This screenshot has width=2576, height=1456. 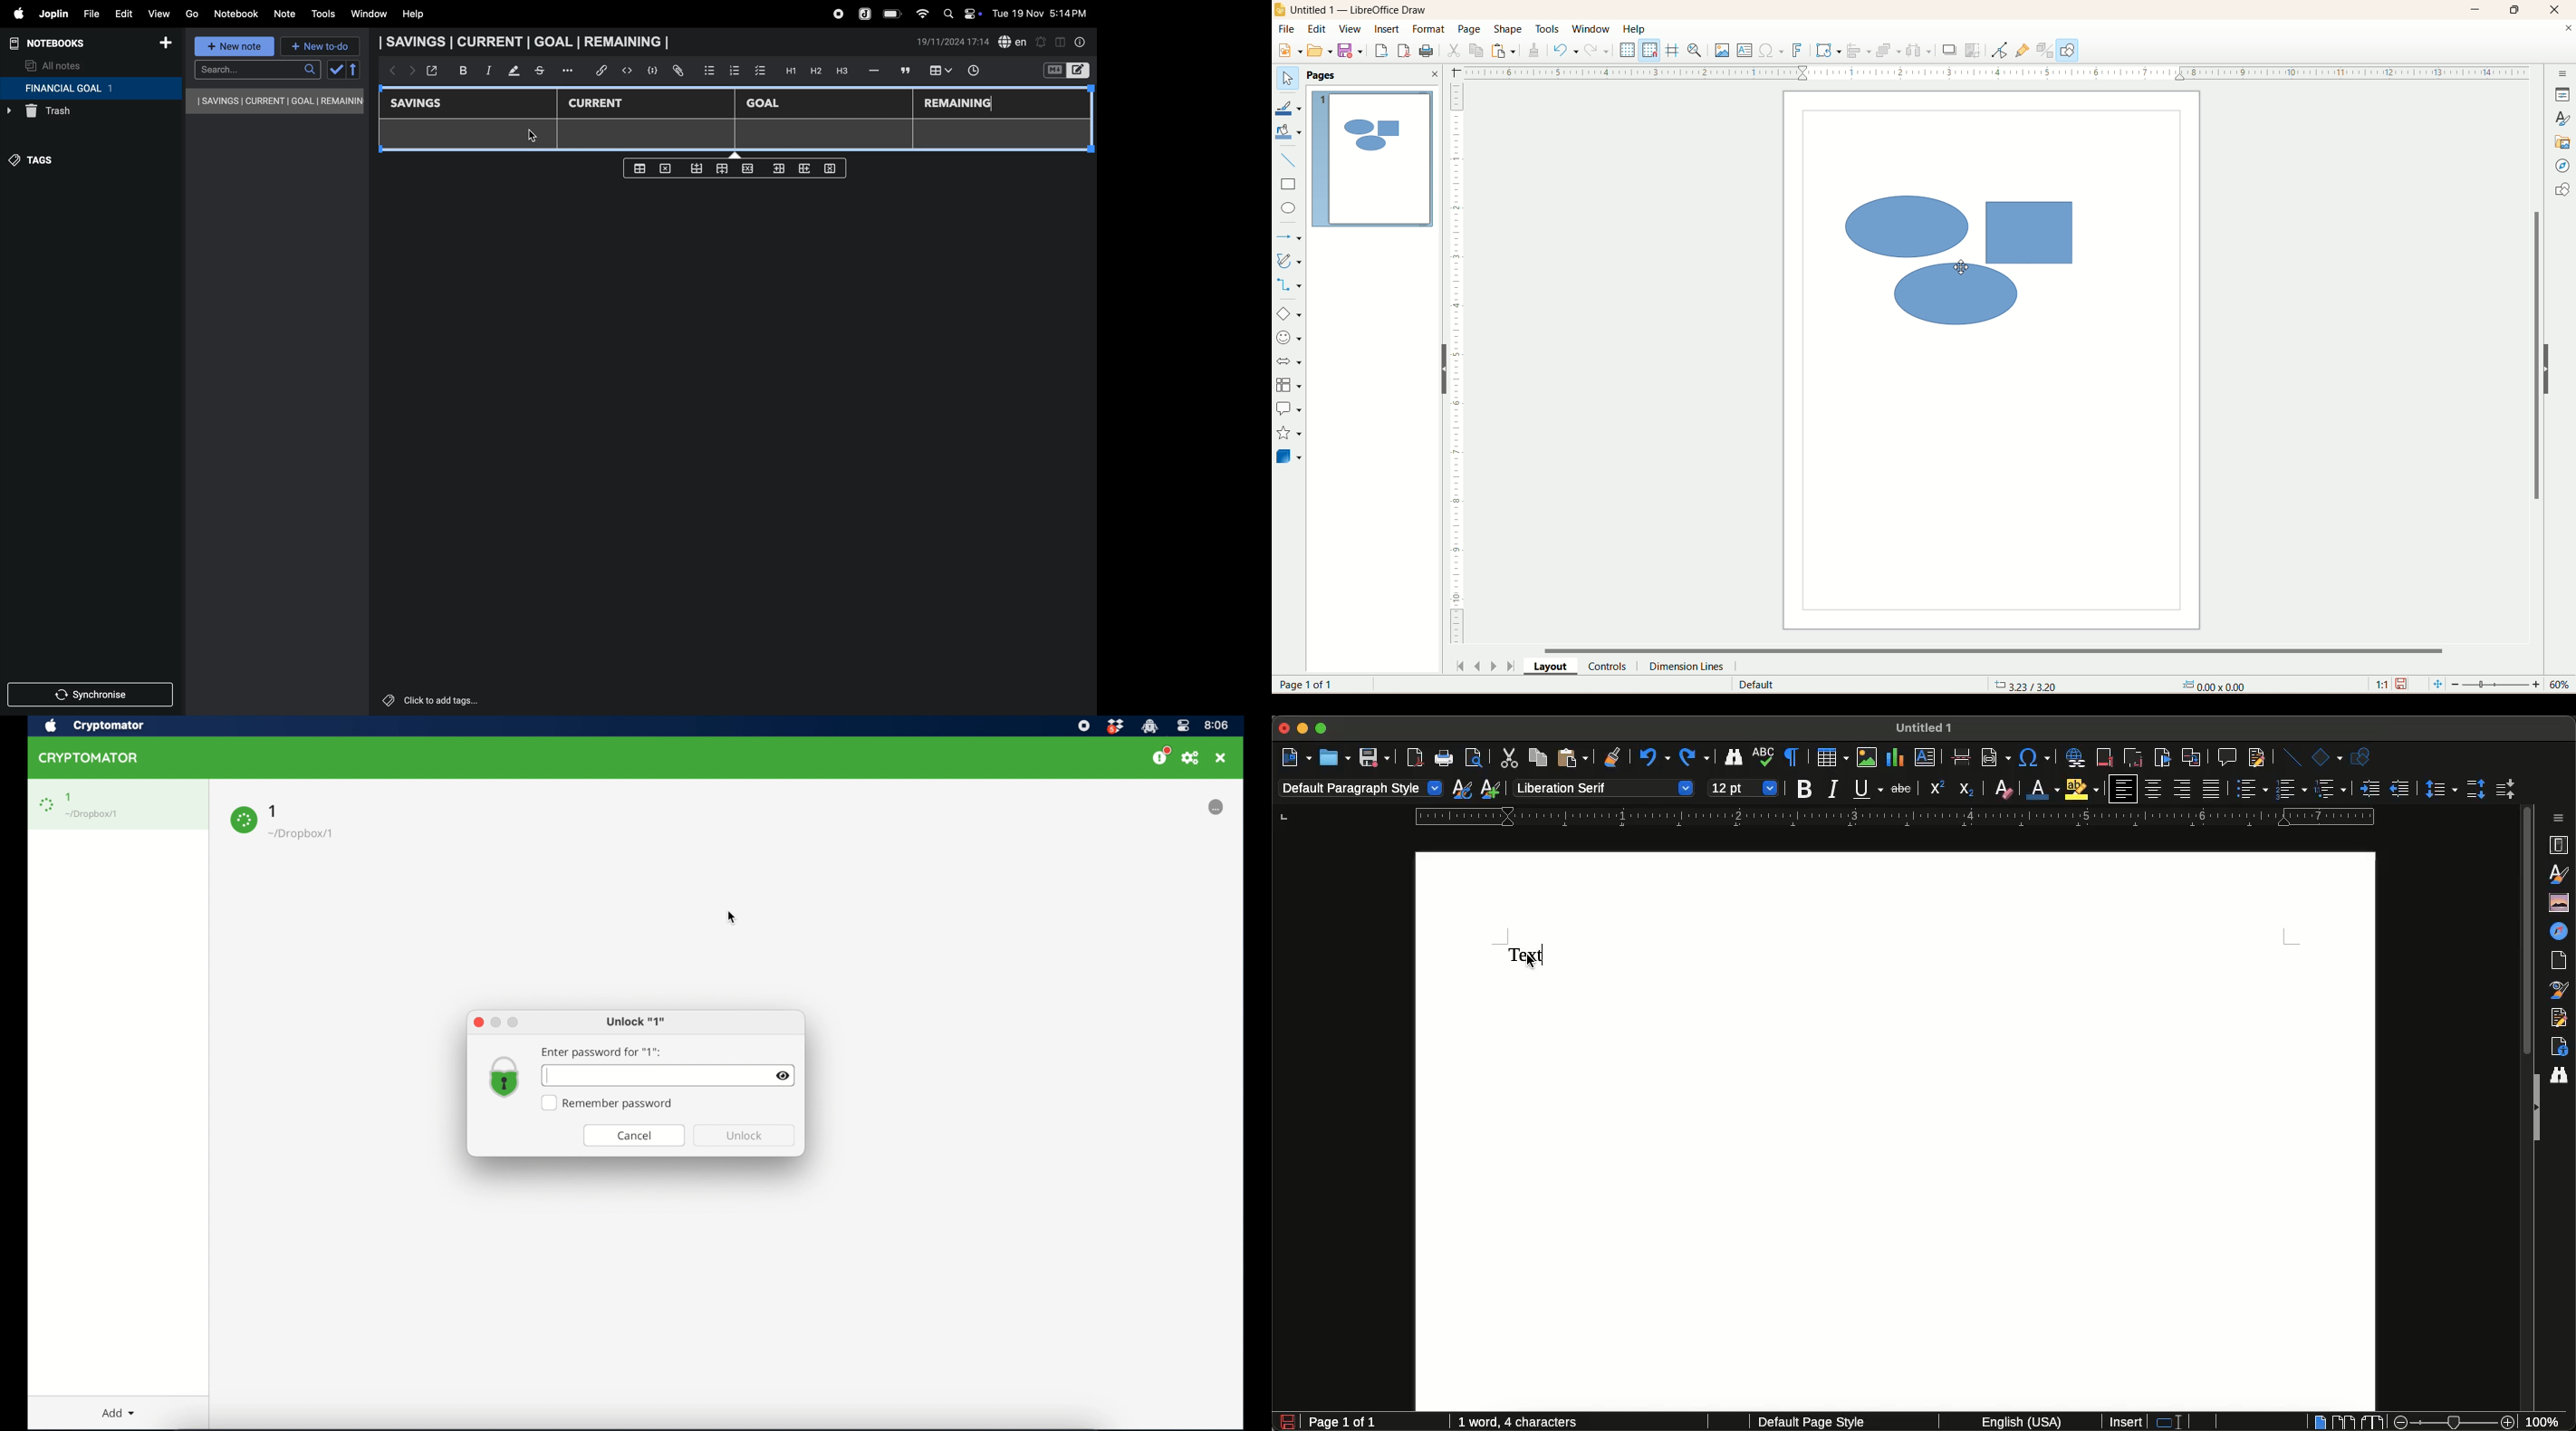 I want to click on hyper link, so click(x=604, y=70).